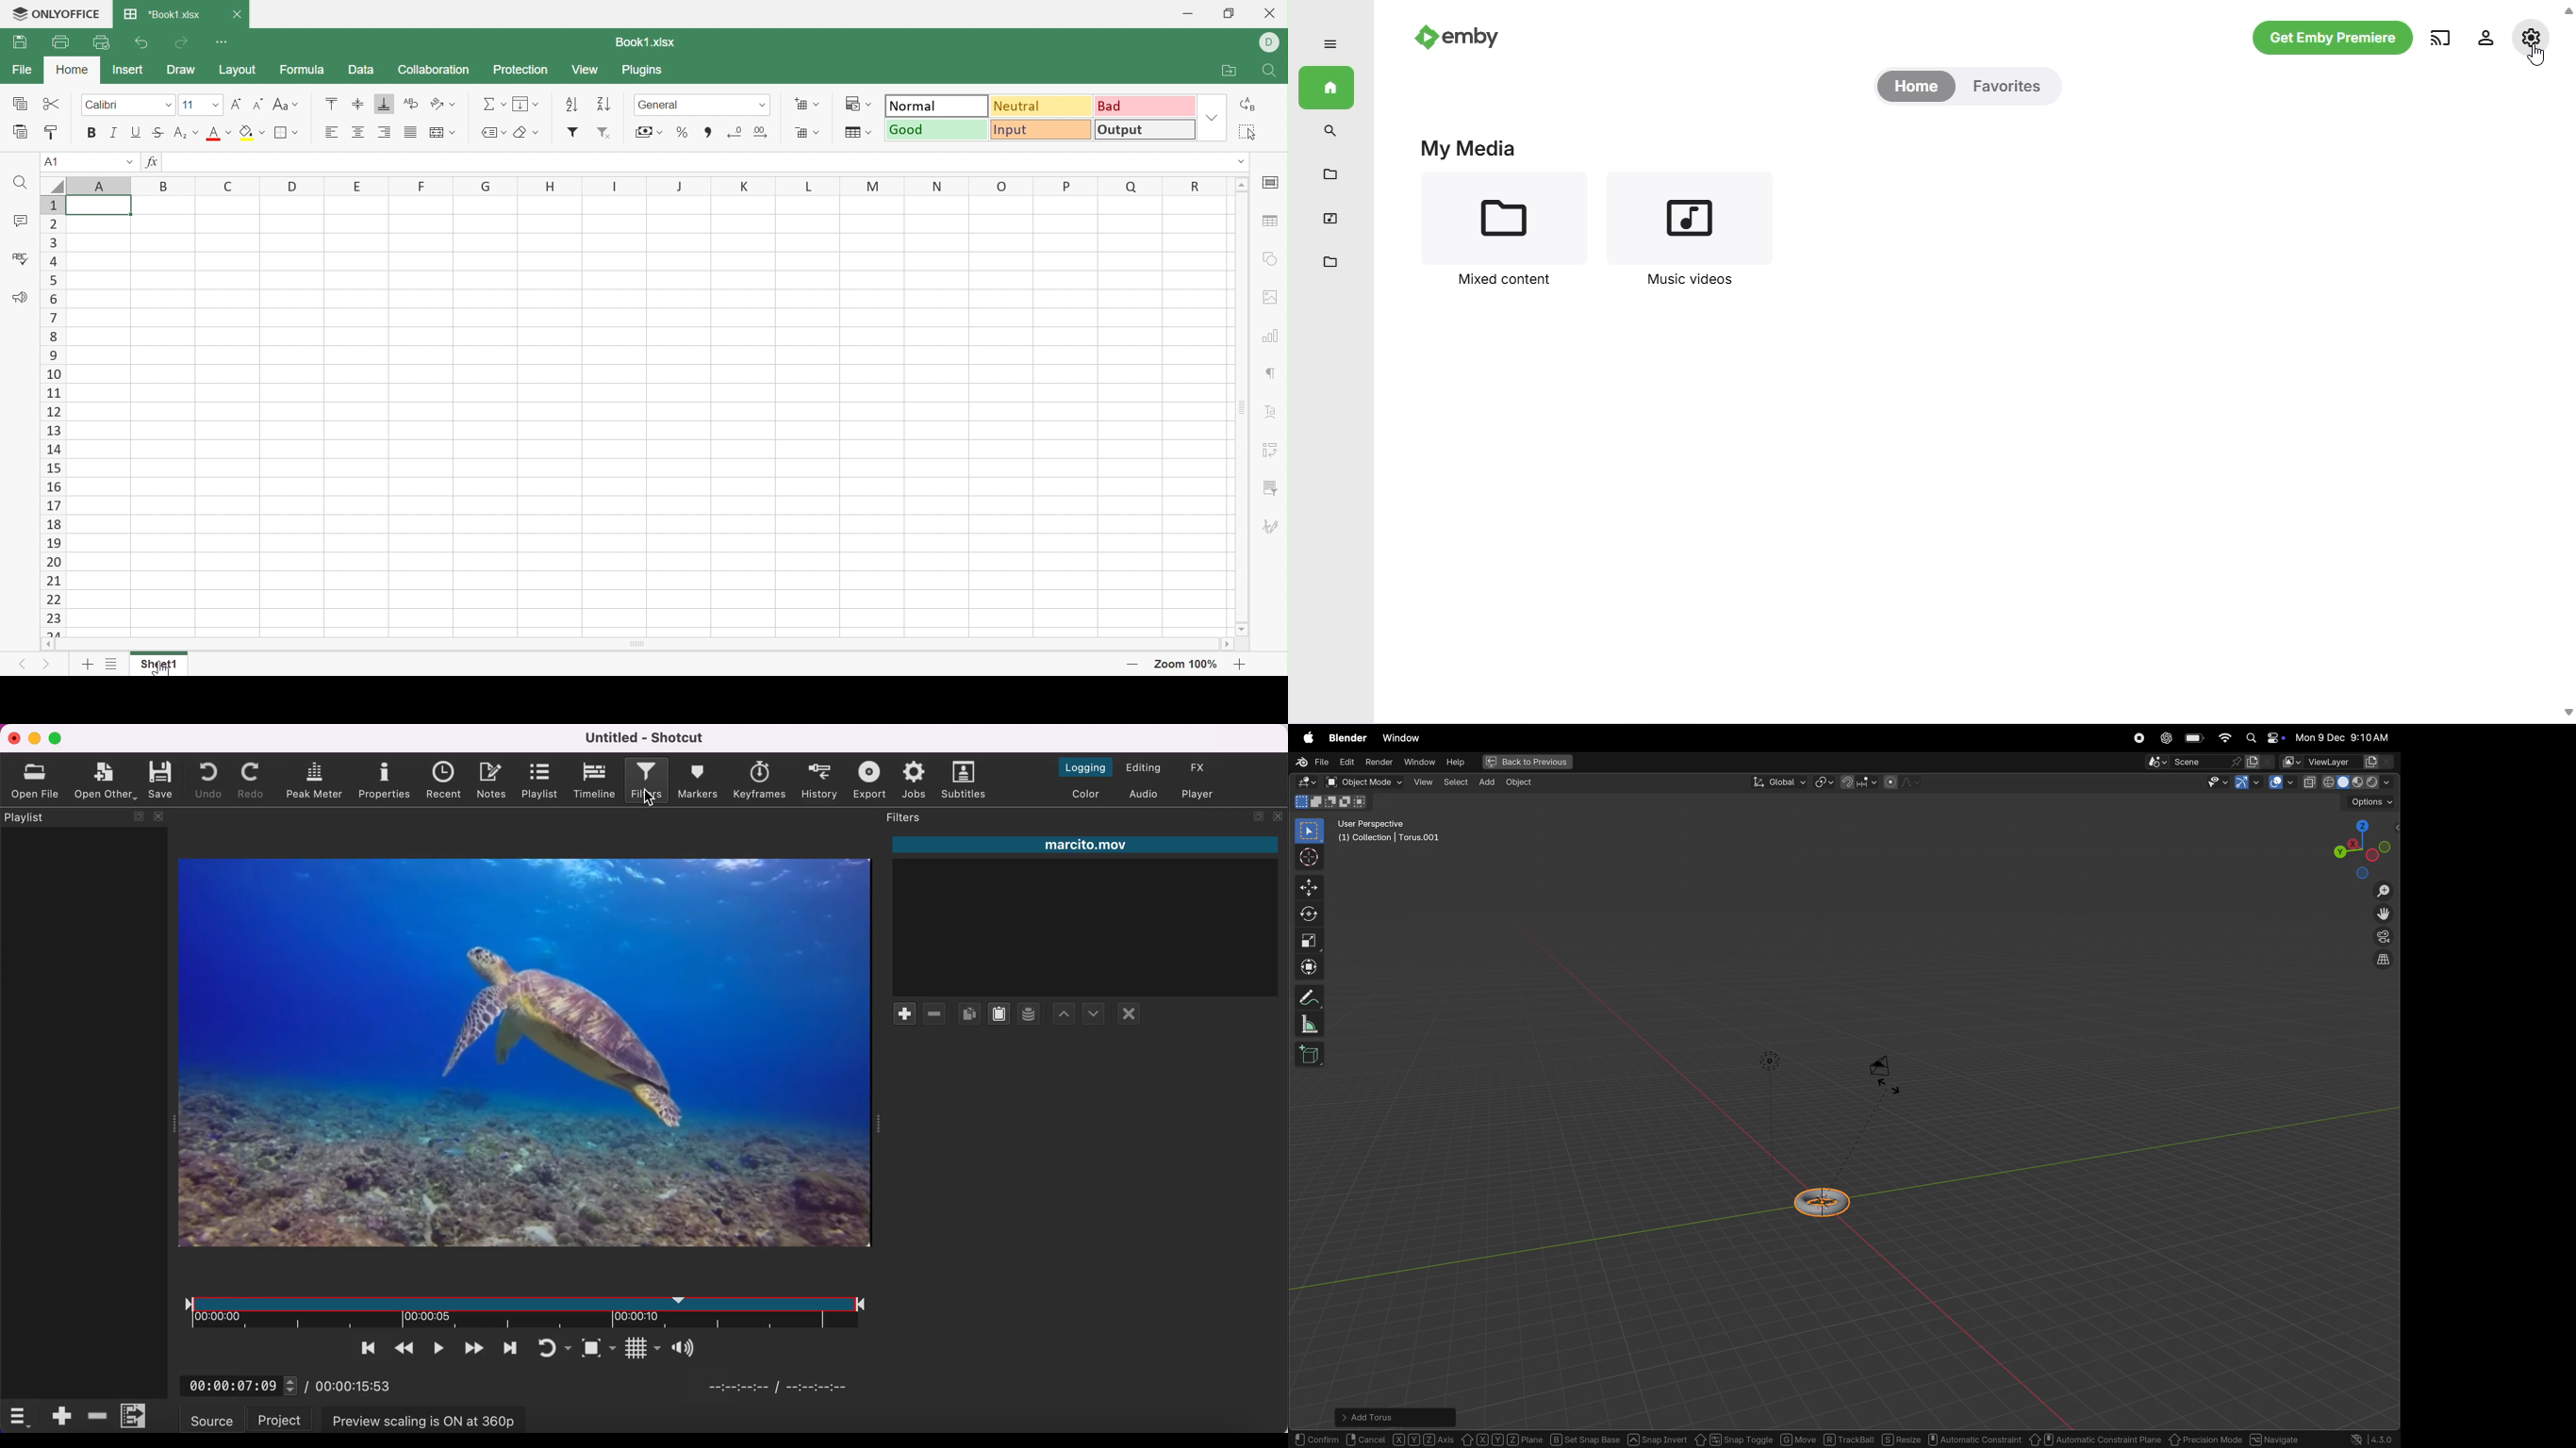 Image resolution: width=2576 pixels, height=1456 pixels. What do you see at coordinates (1272, 70) in the screenshot?
I see `Search` at bounding box center [1272, 70].